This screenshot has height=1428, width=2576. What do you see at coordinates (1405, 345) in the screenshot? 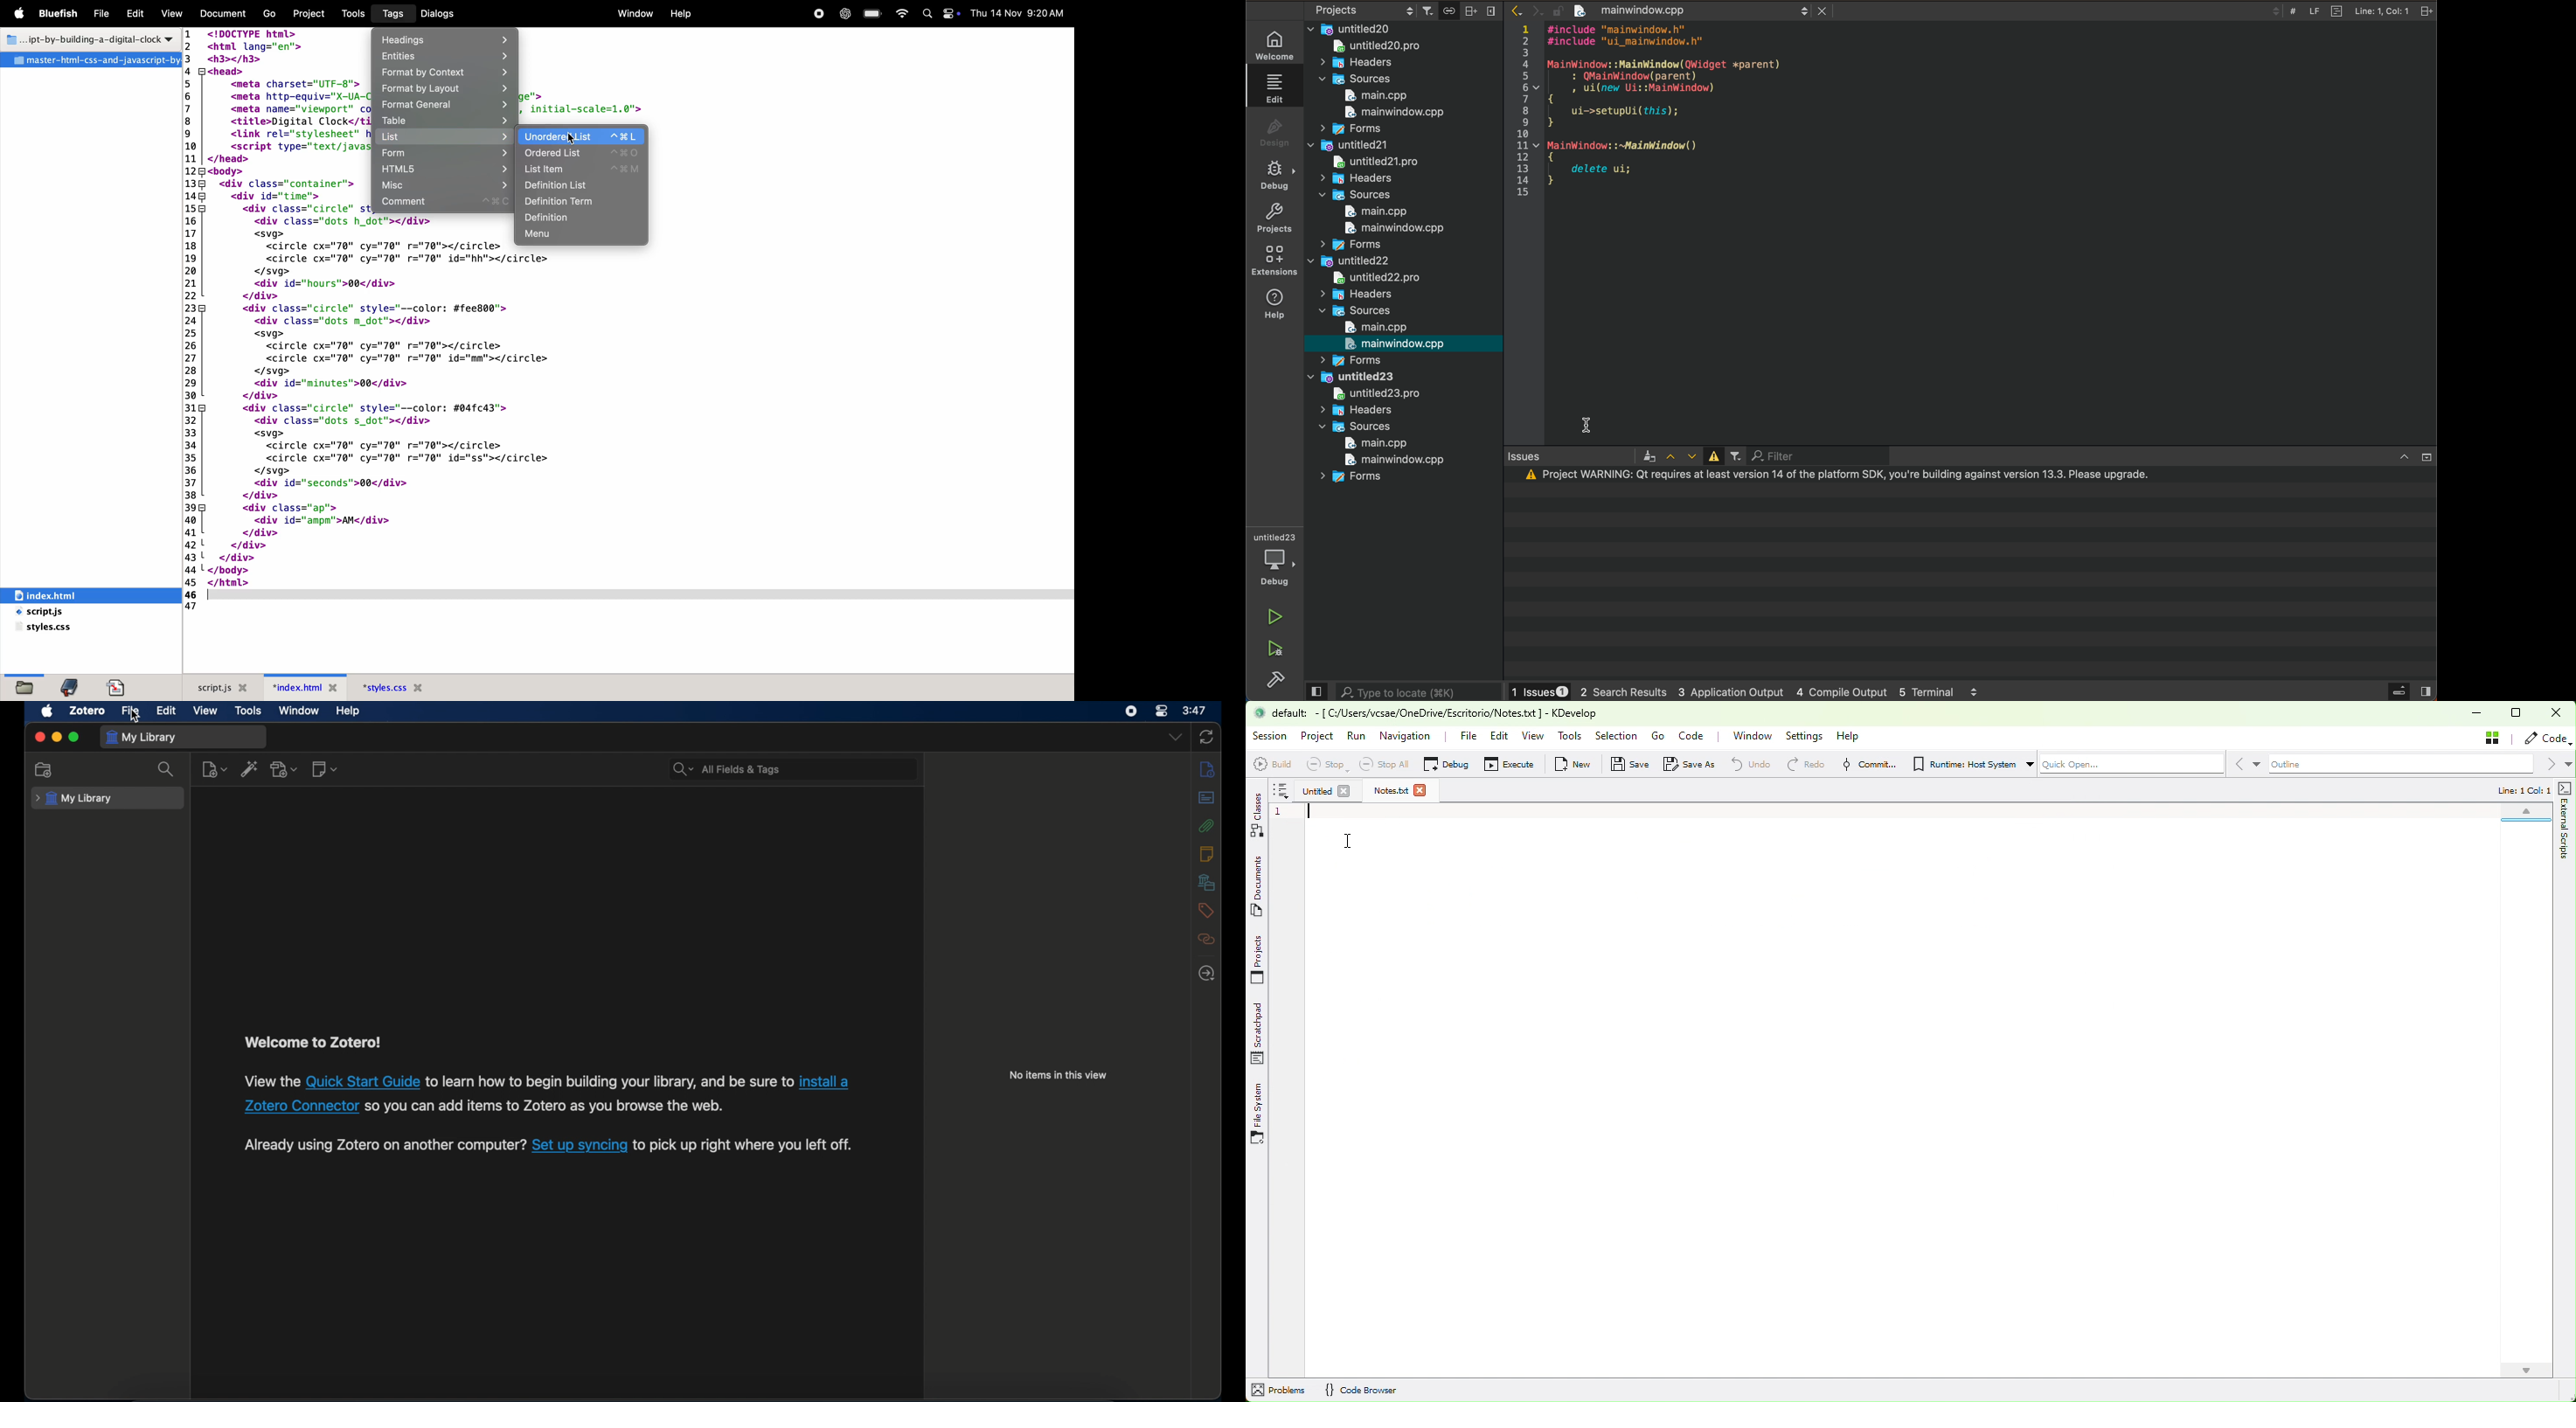
I see `main window` at bounding box center [1405, 345].